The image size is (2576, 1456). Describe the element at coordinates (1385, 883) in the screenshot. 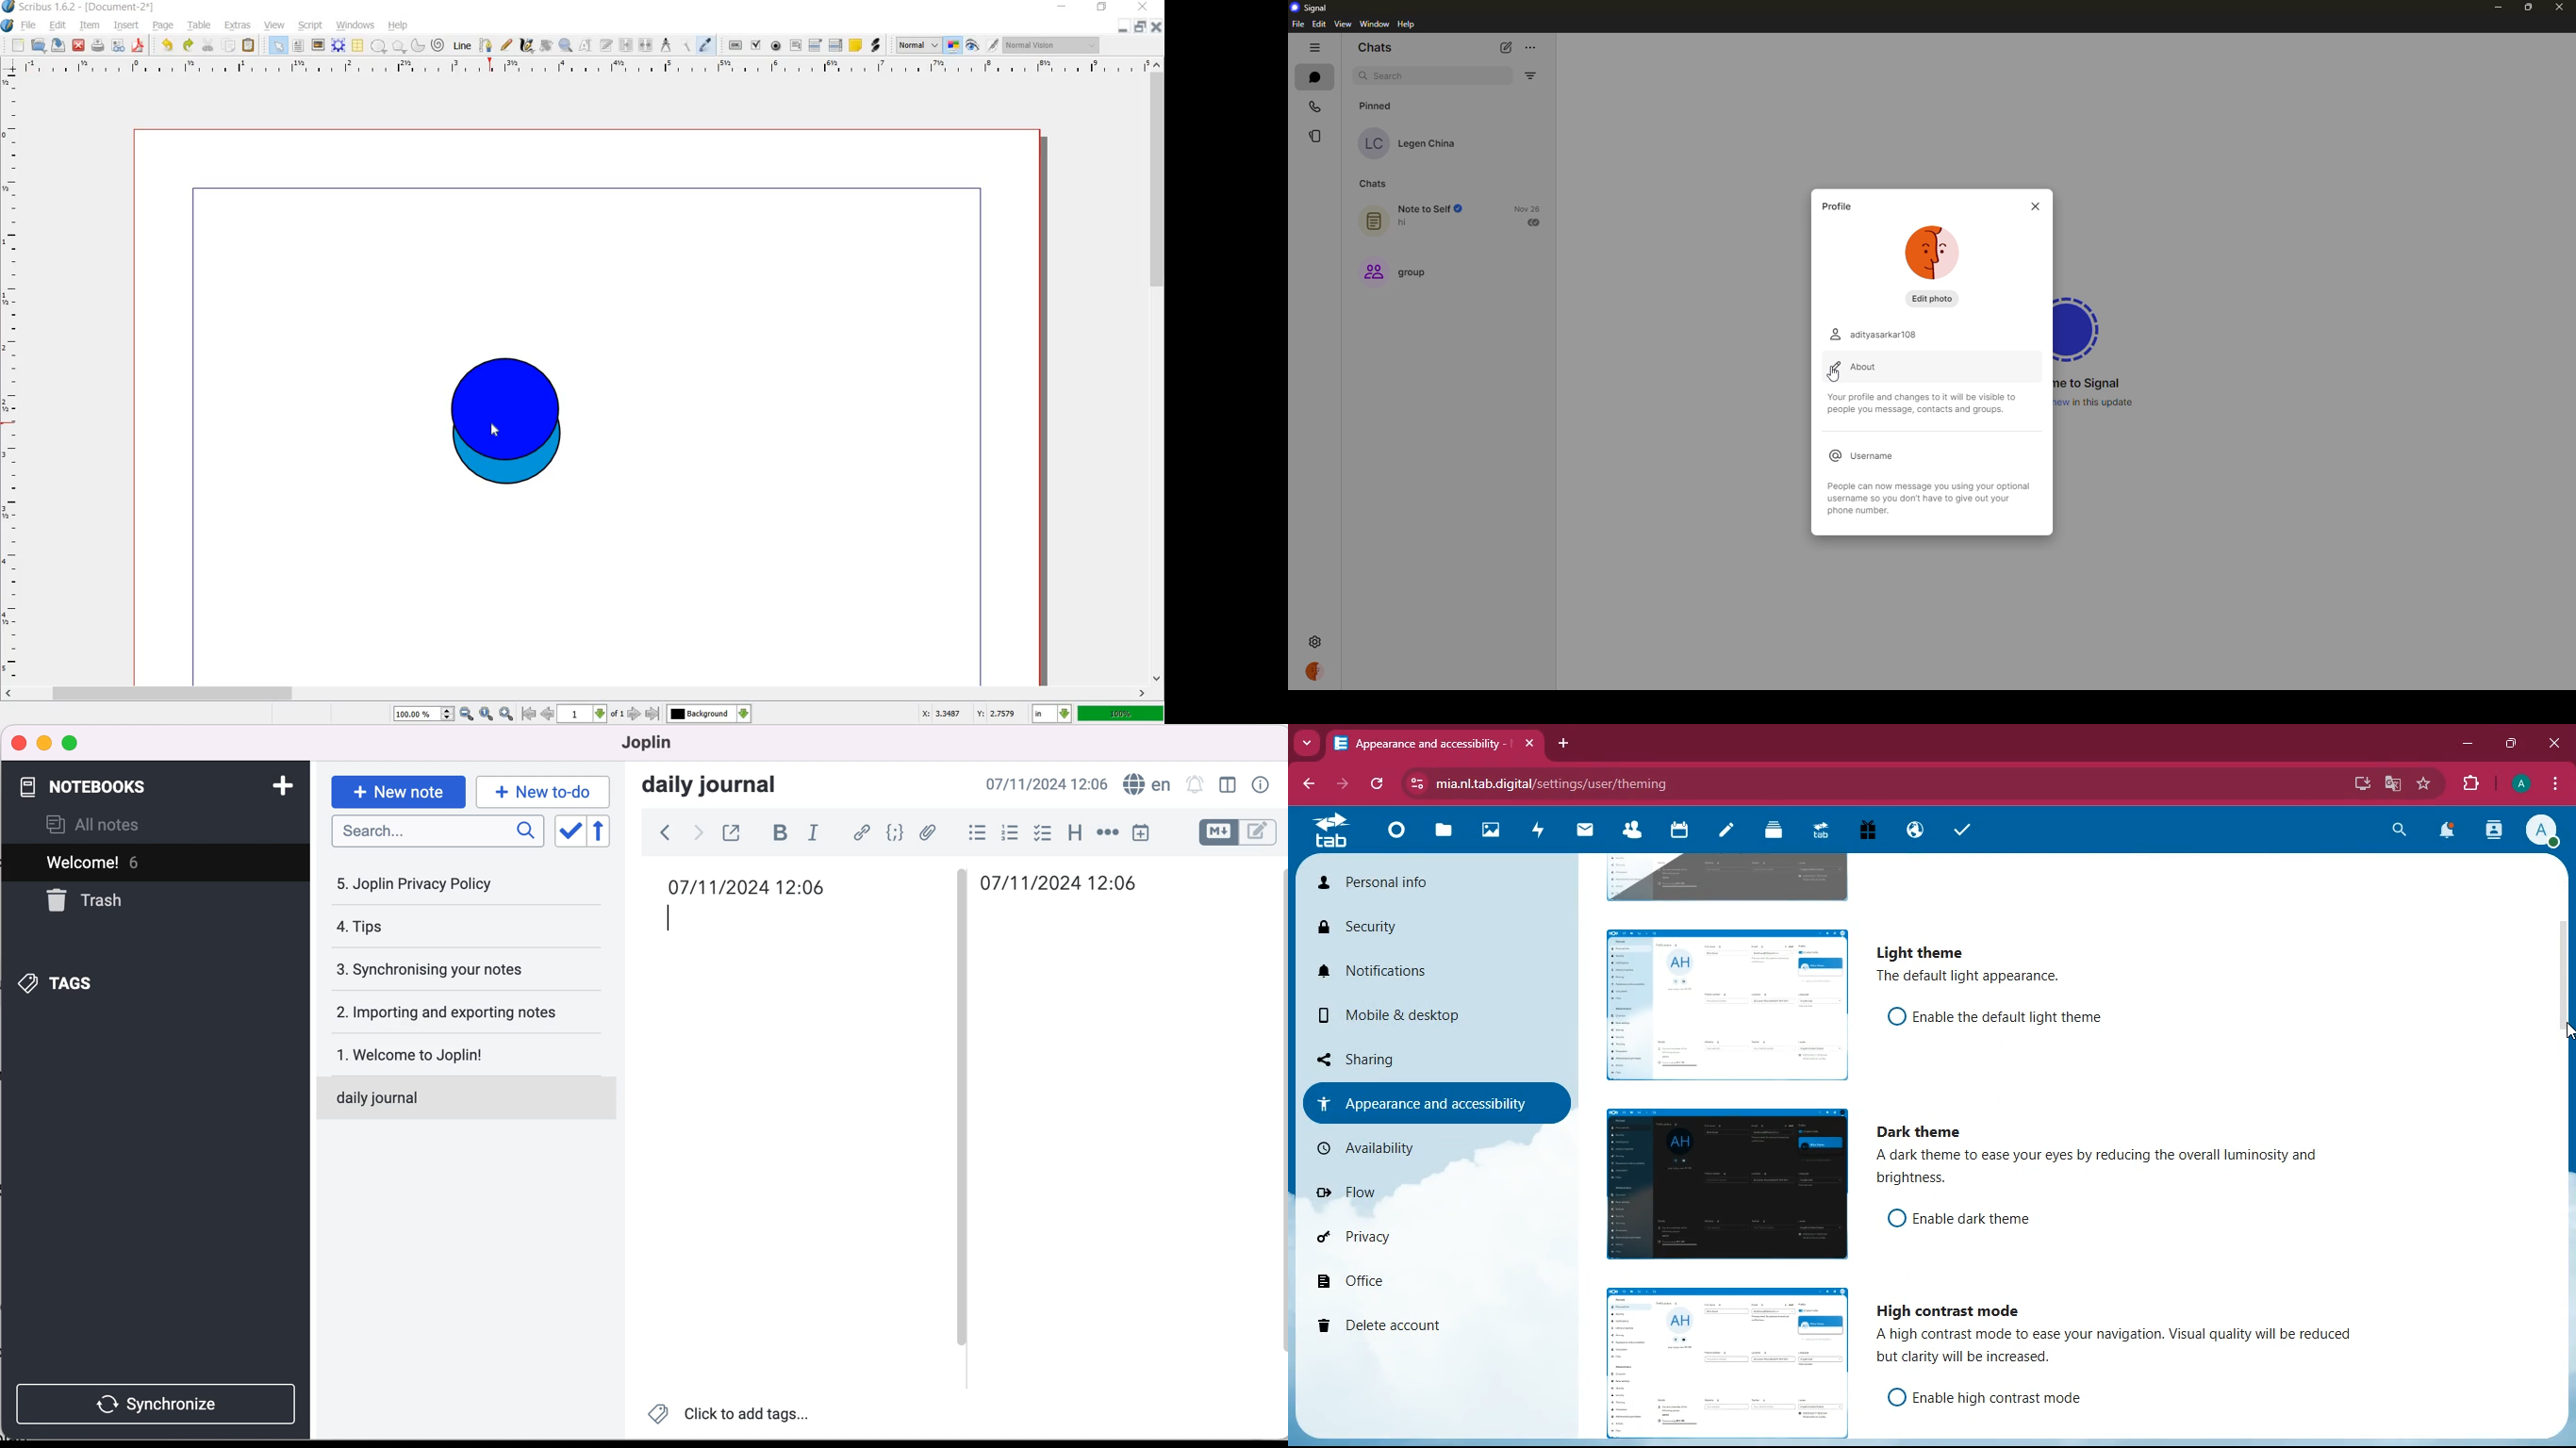

I see `personal info` at that location.